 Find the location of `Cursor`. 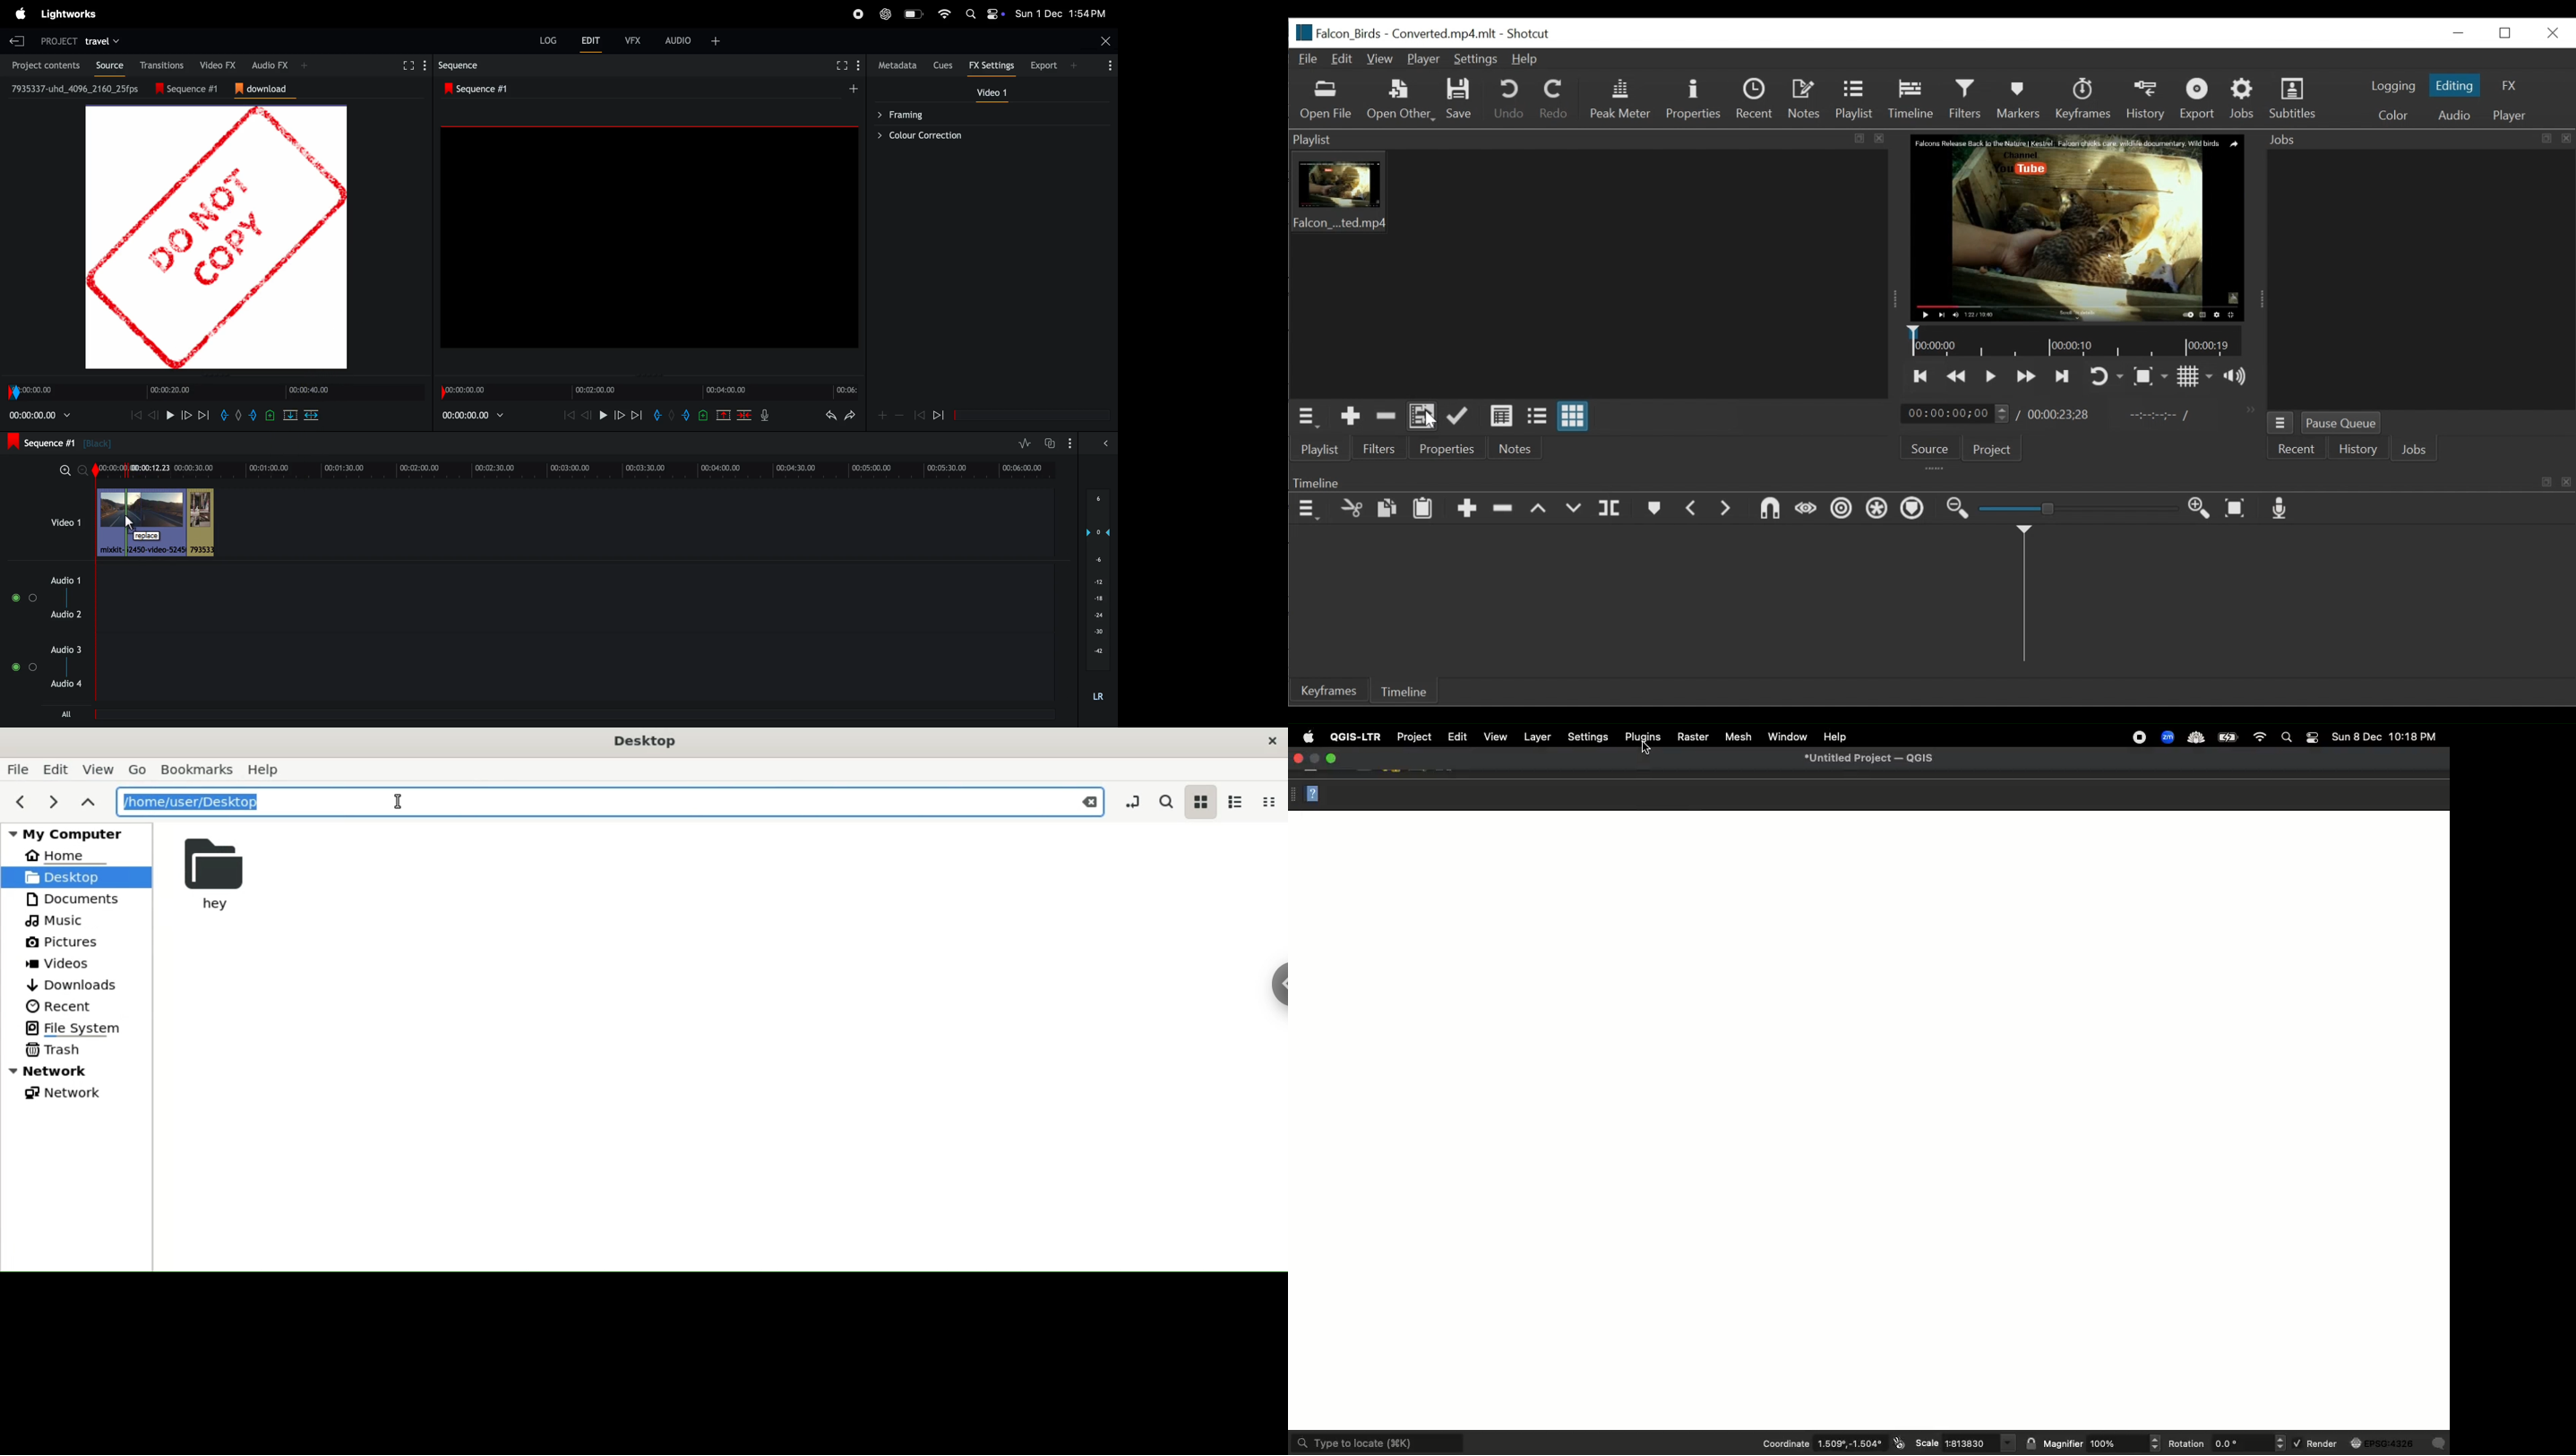

Cursor is located at coordinates (1430, 419).